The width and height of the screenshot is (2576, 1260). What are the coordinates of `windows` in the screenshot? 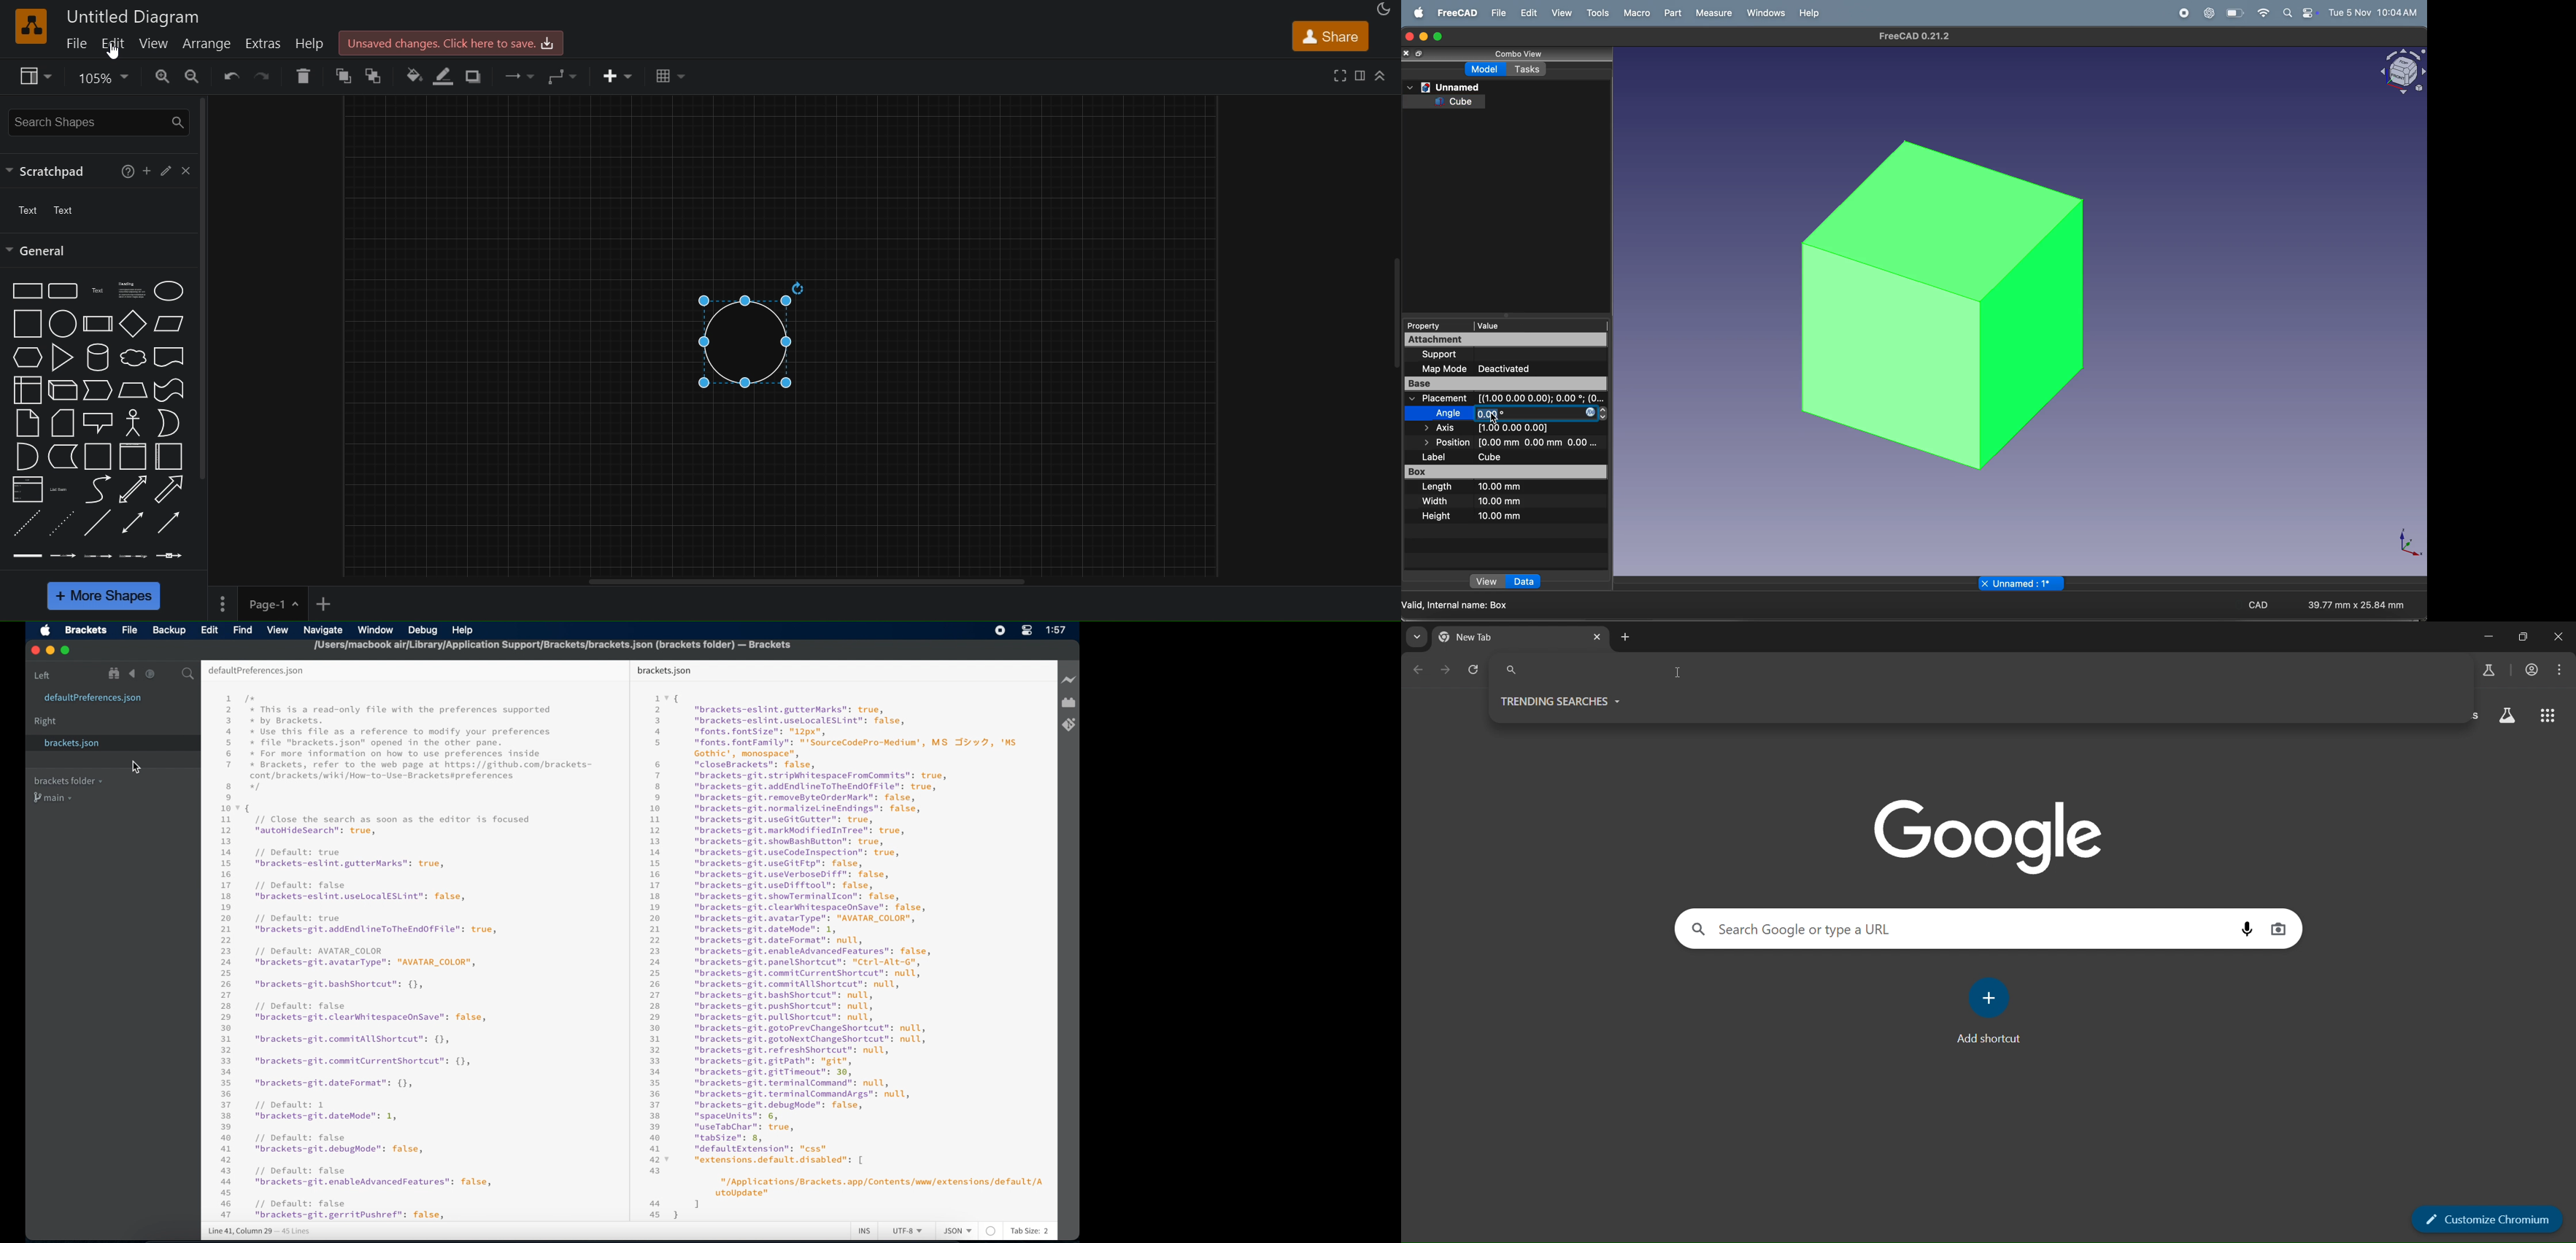 It's located at (1768, 13).